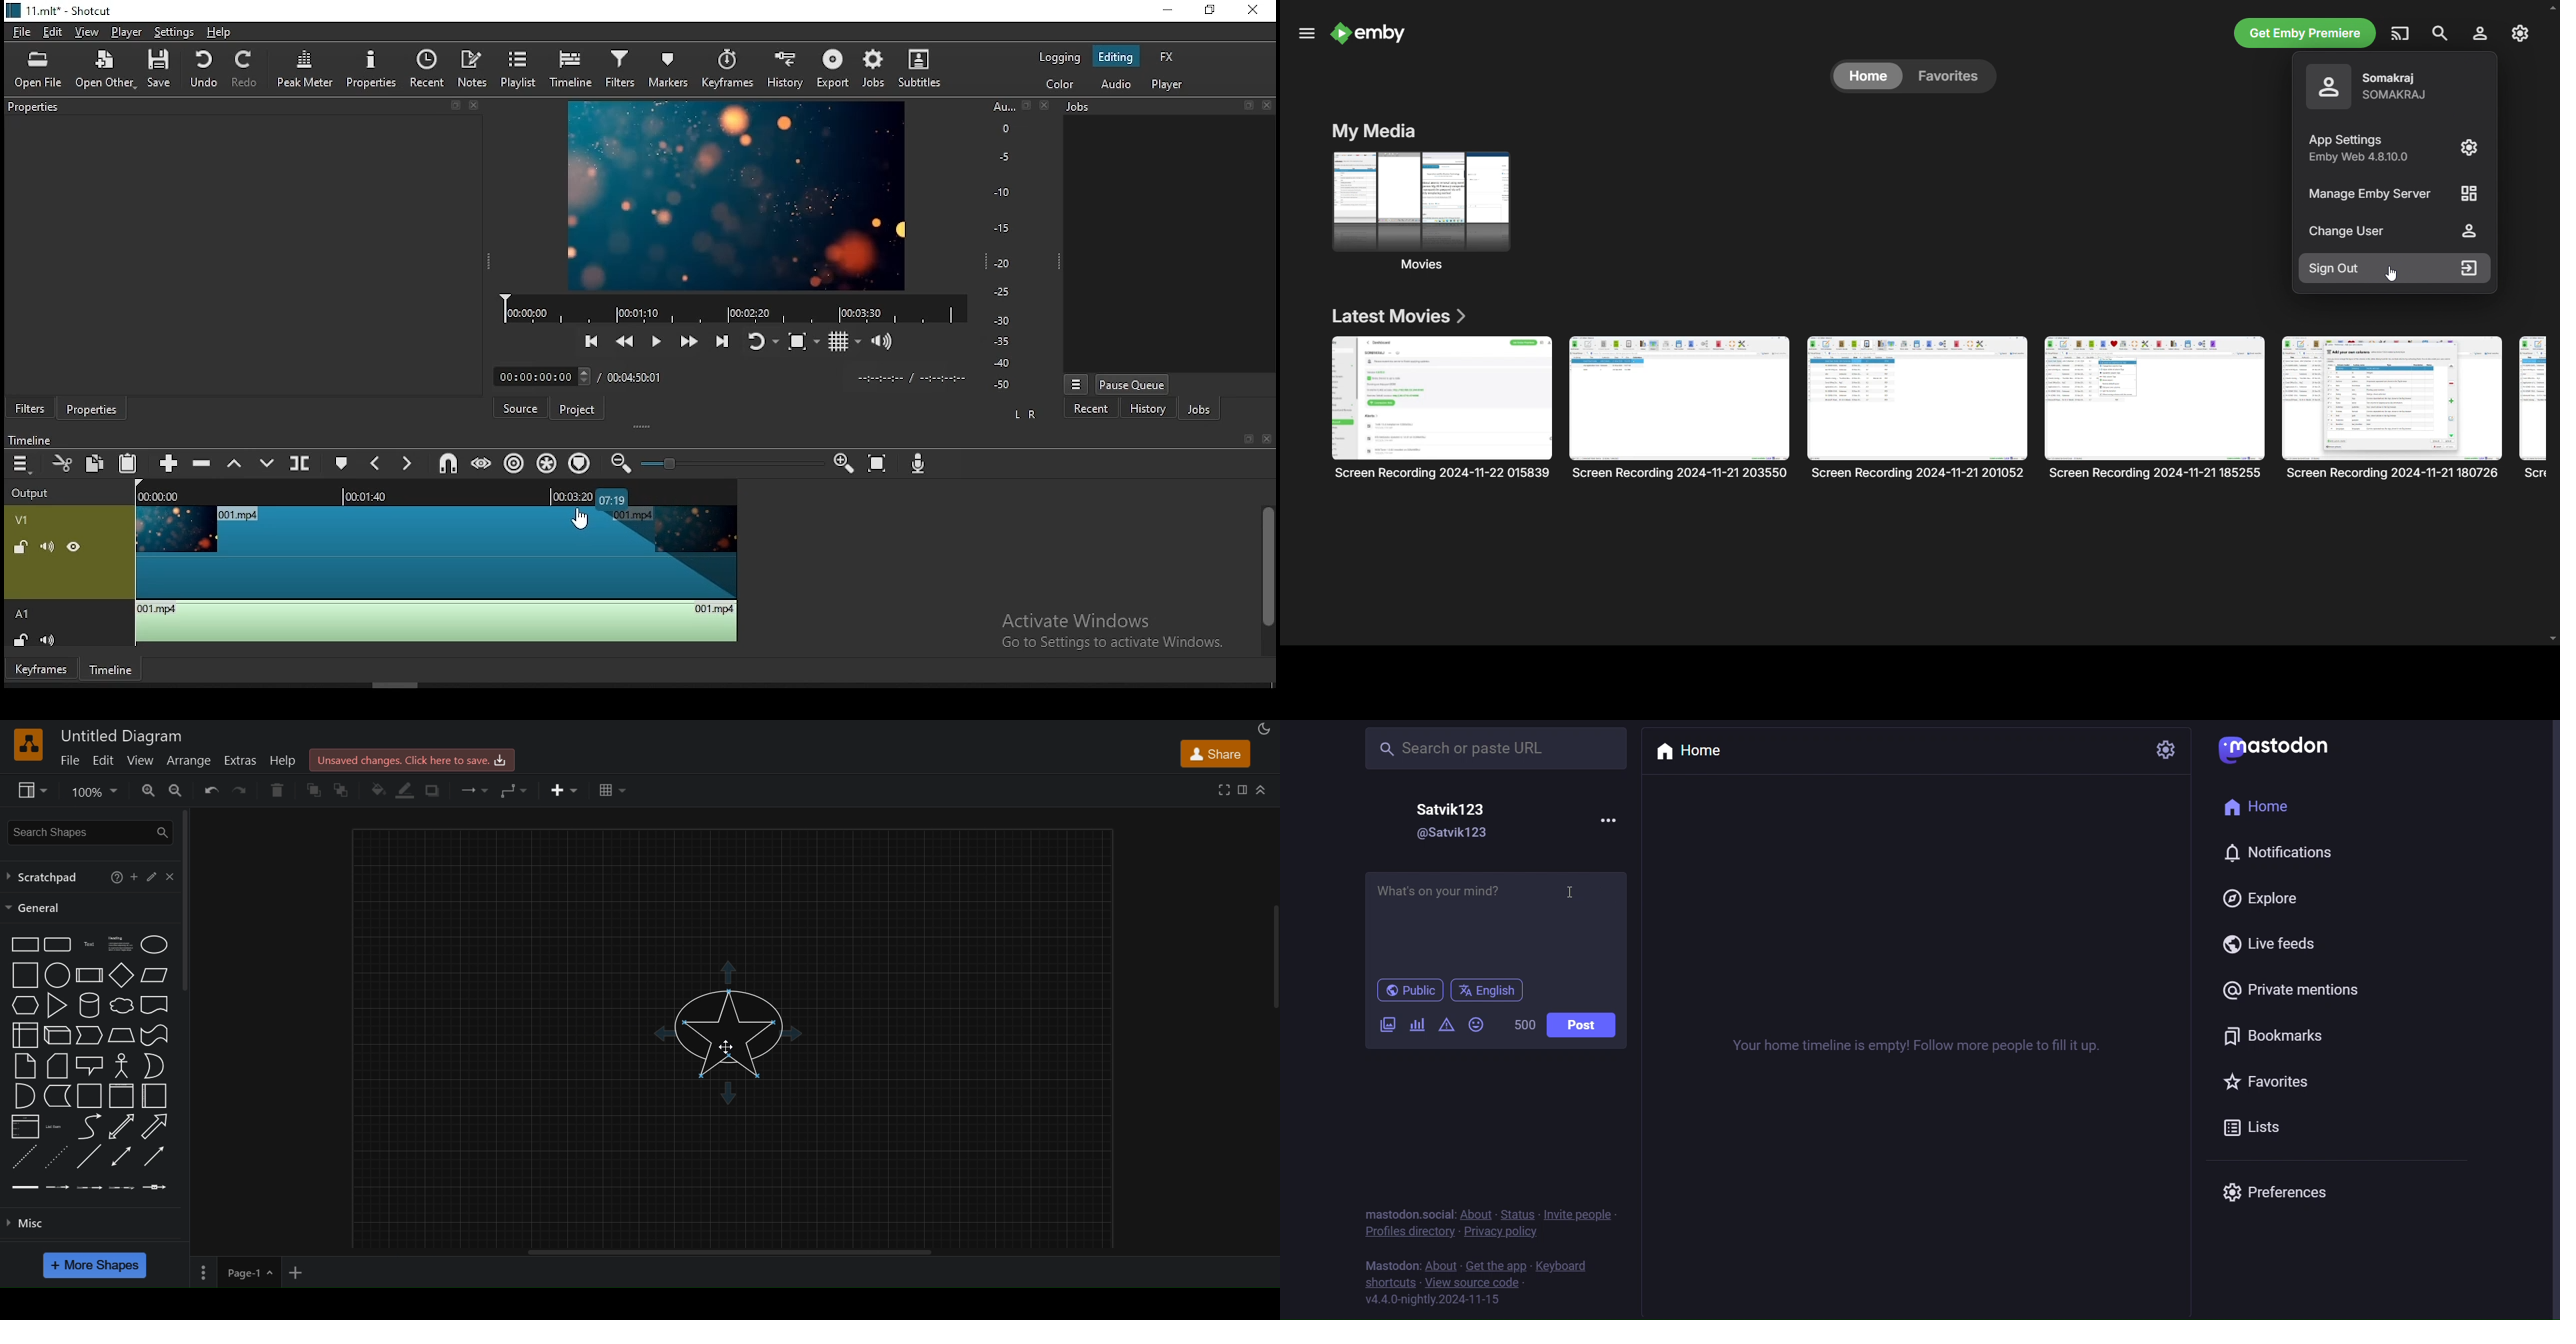 The width and height of the screenshot is (2576, 1344). Describe the element at coordinates (212, 790) in the screenshot. I see `ubdo` at that location.